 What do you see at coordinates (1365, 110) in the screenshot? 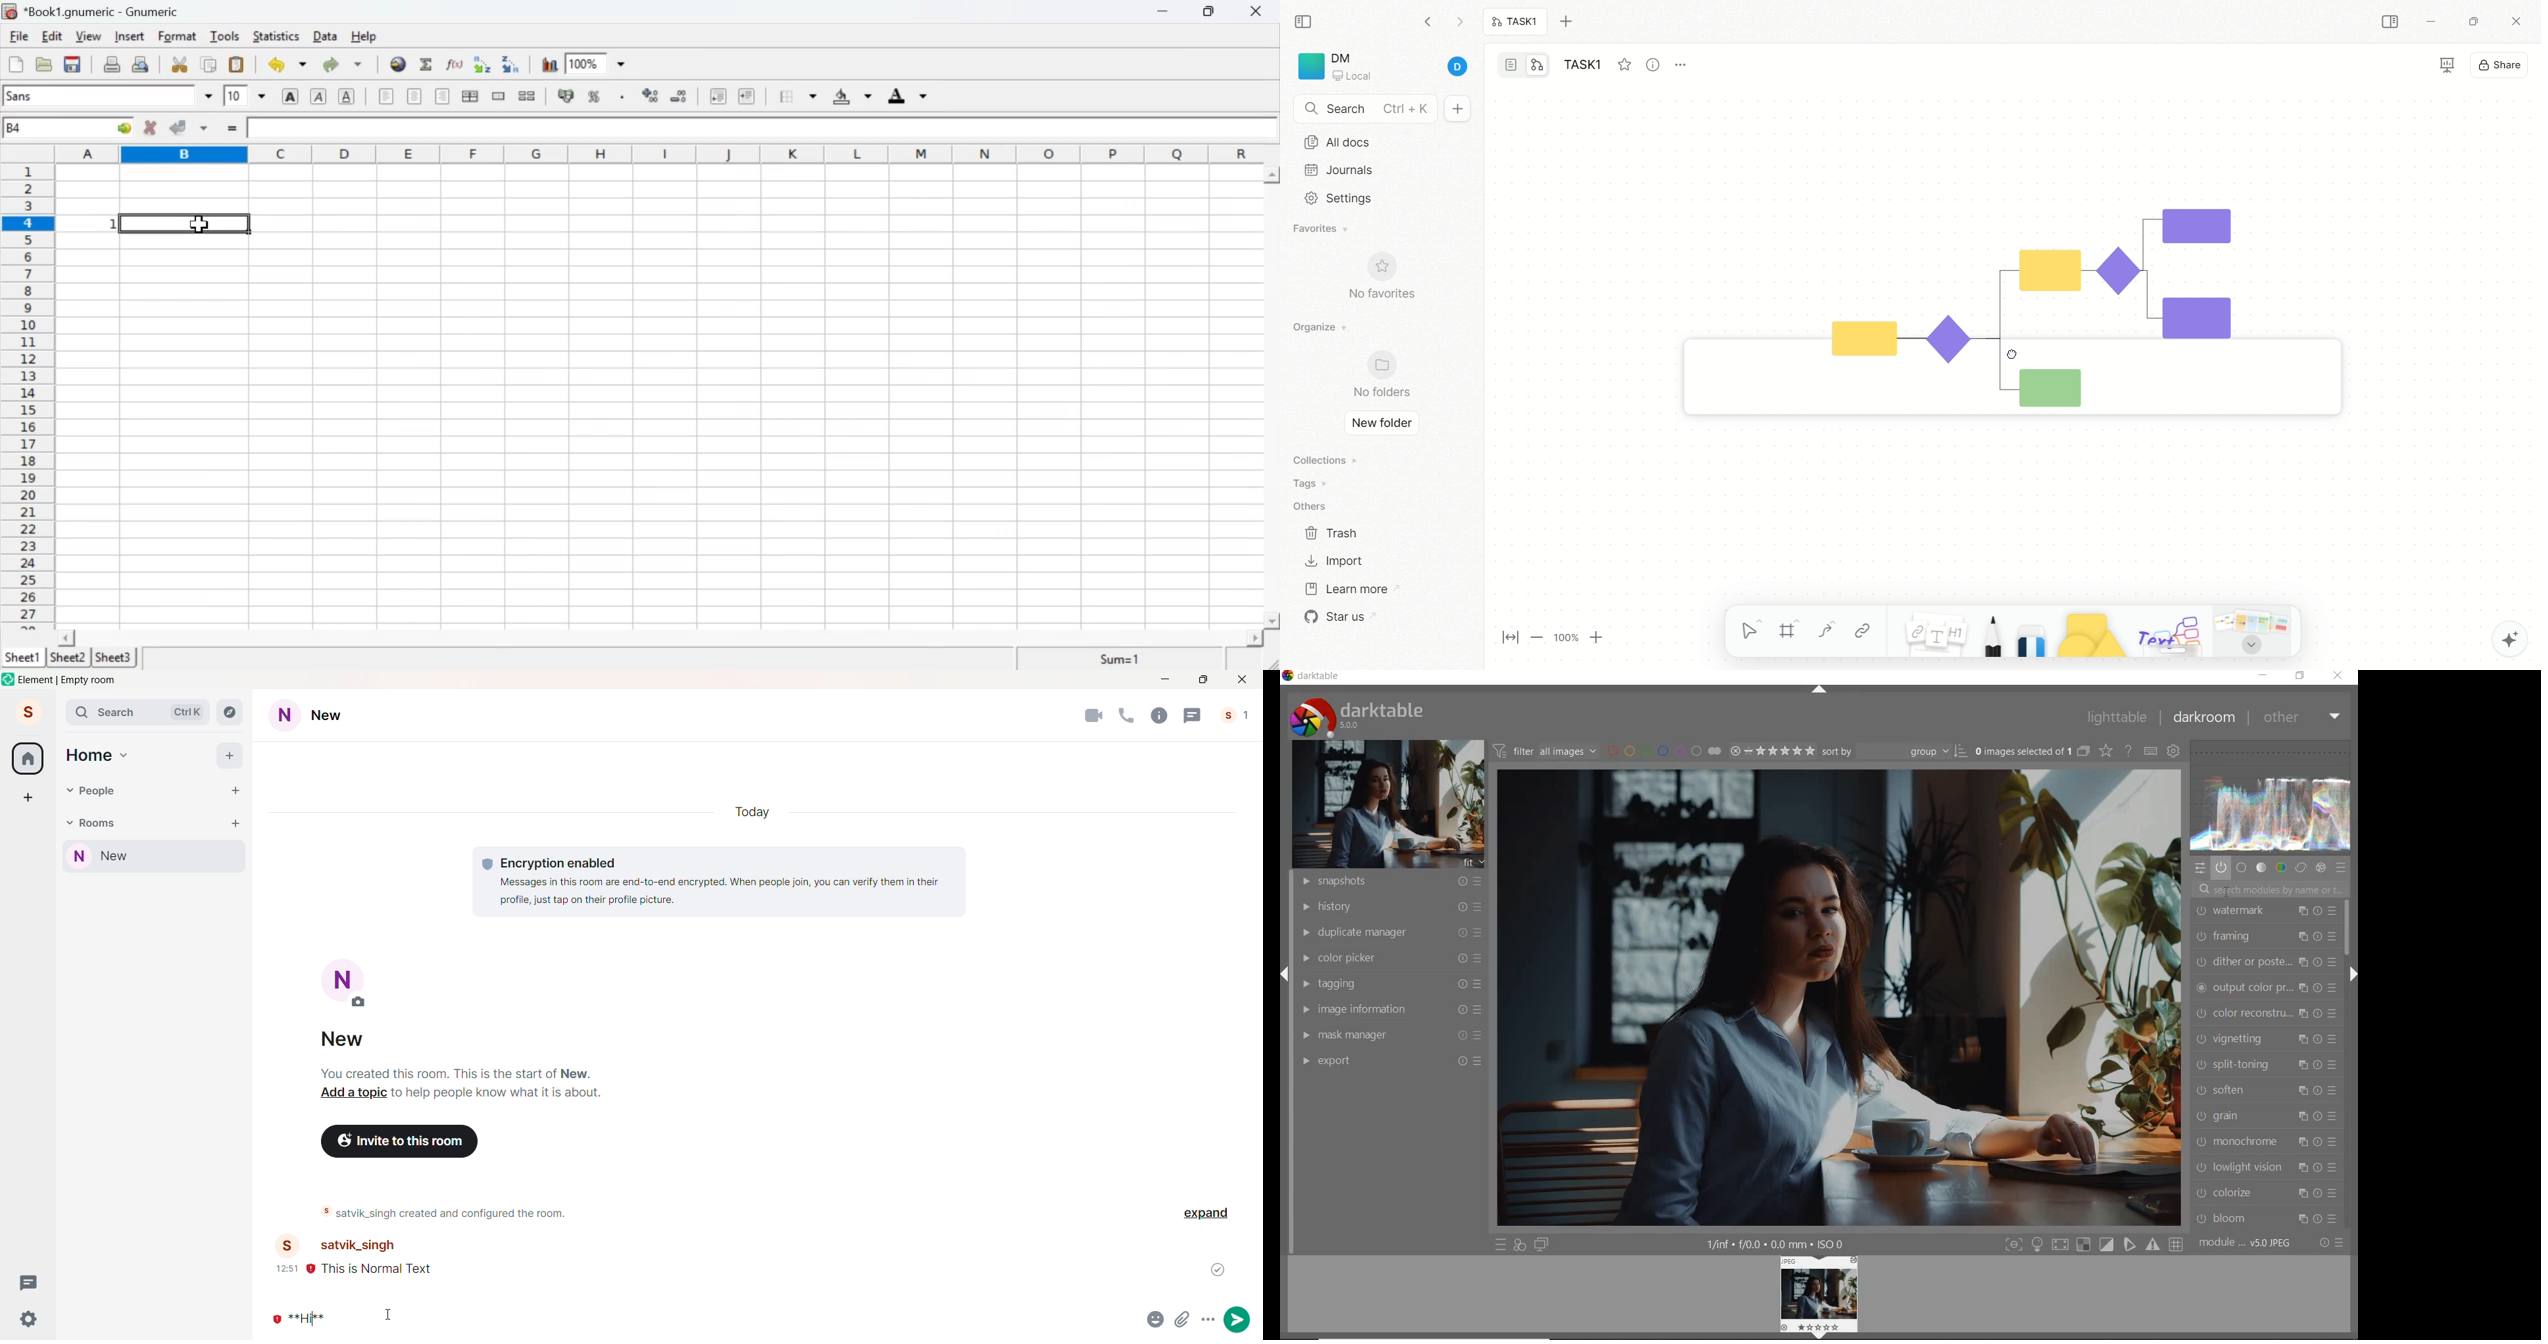
I see `search` at bounding box center [1365, 110].